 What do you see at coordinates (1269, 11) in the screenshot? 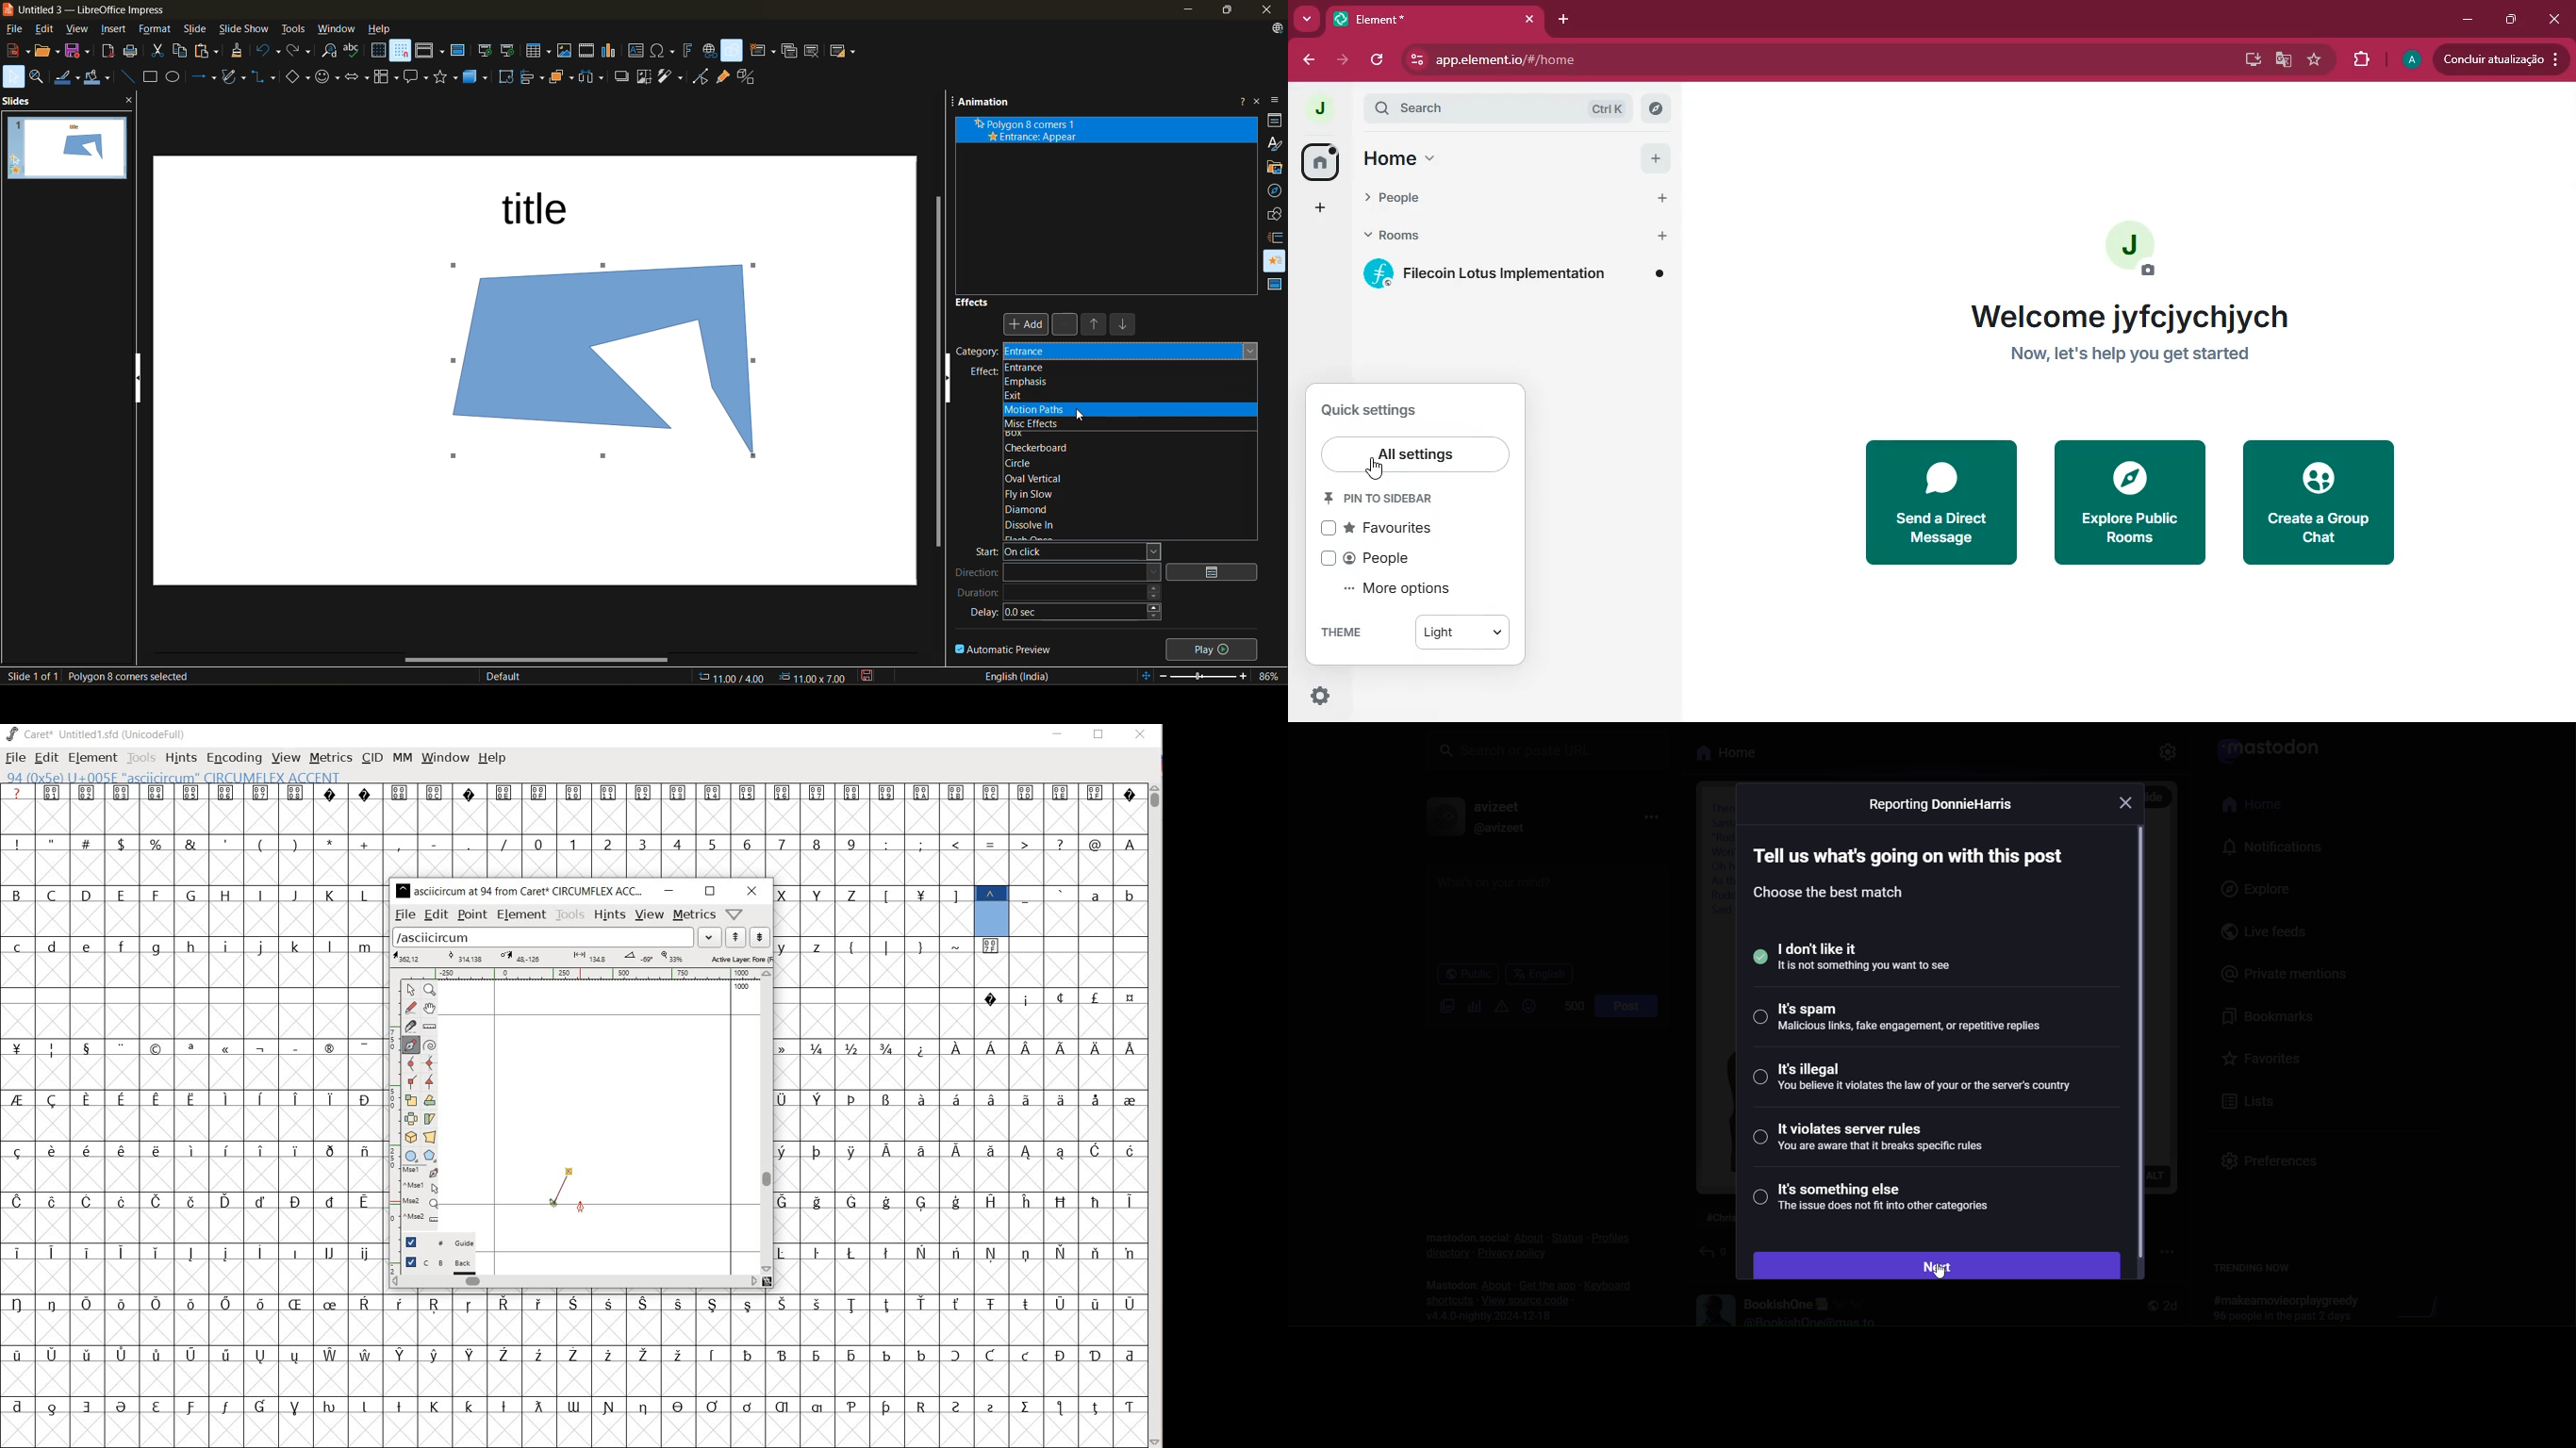
I see `close` at bounding box center [1269, 11].